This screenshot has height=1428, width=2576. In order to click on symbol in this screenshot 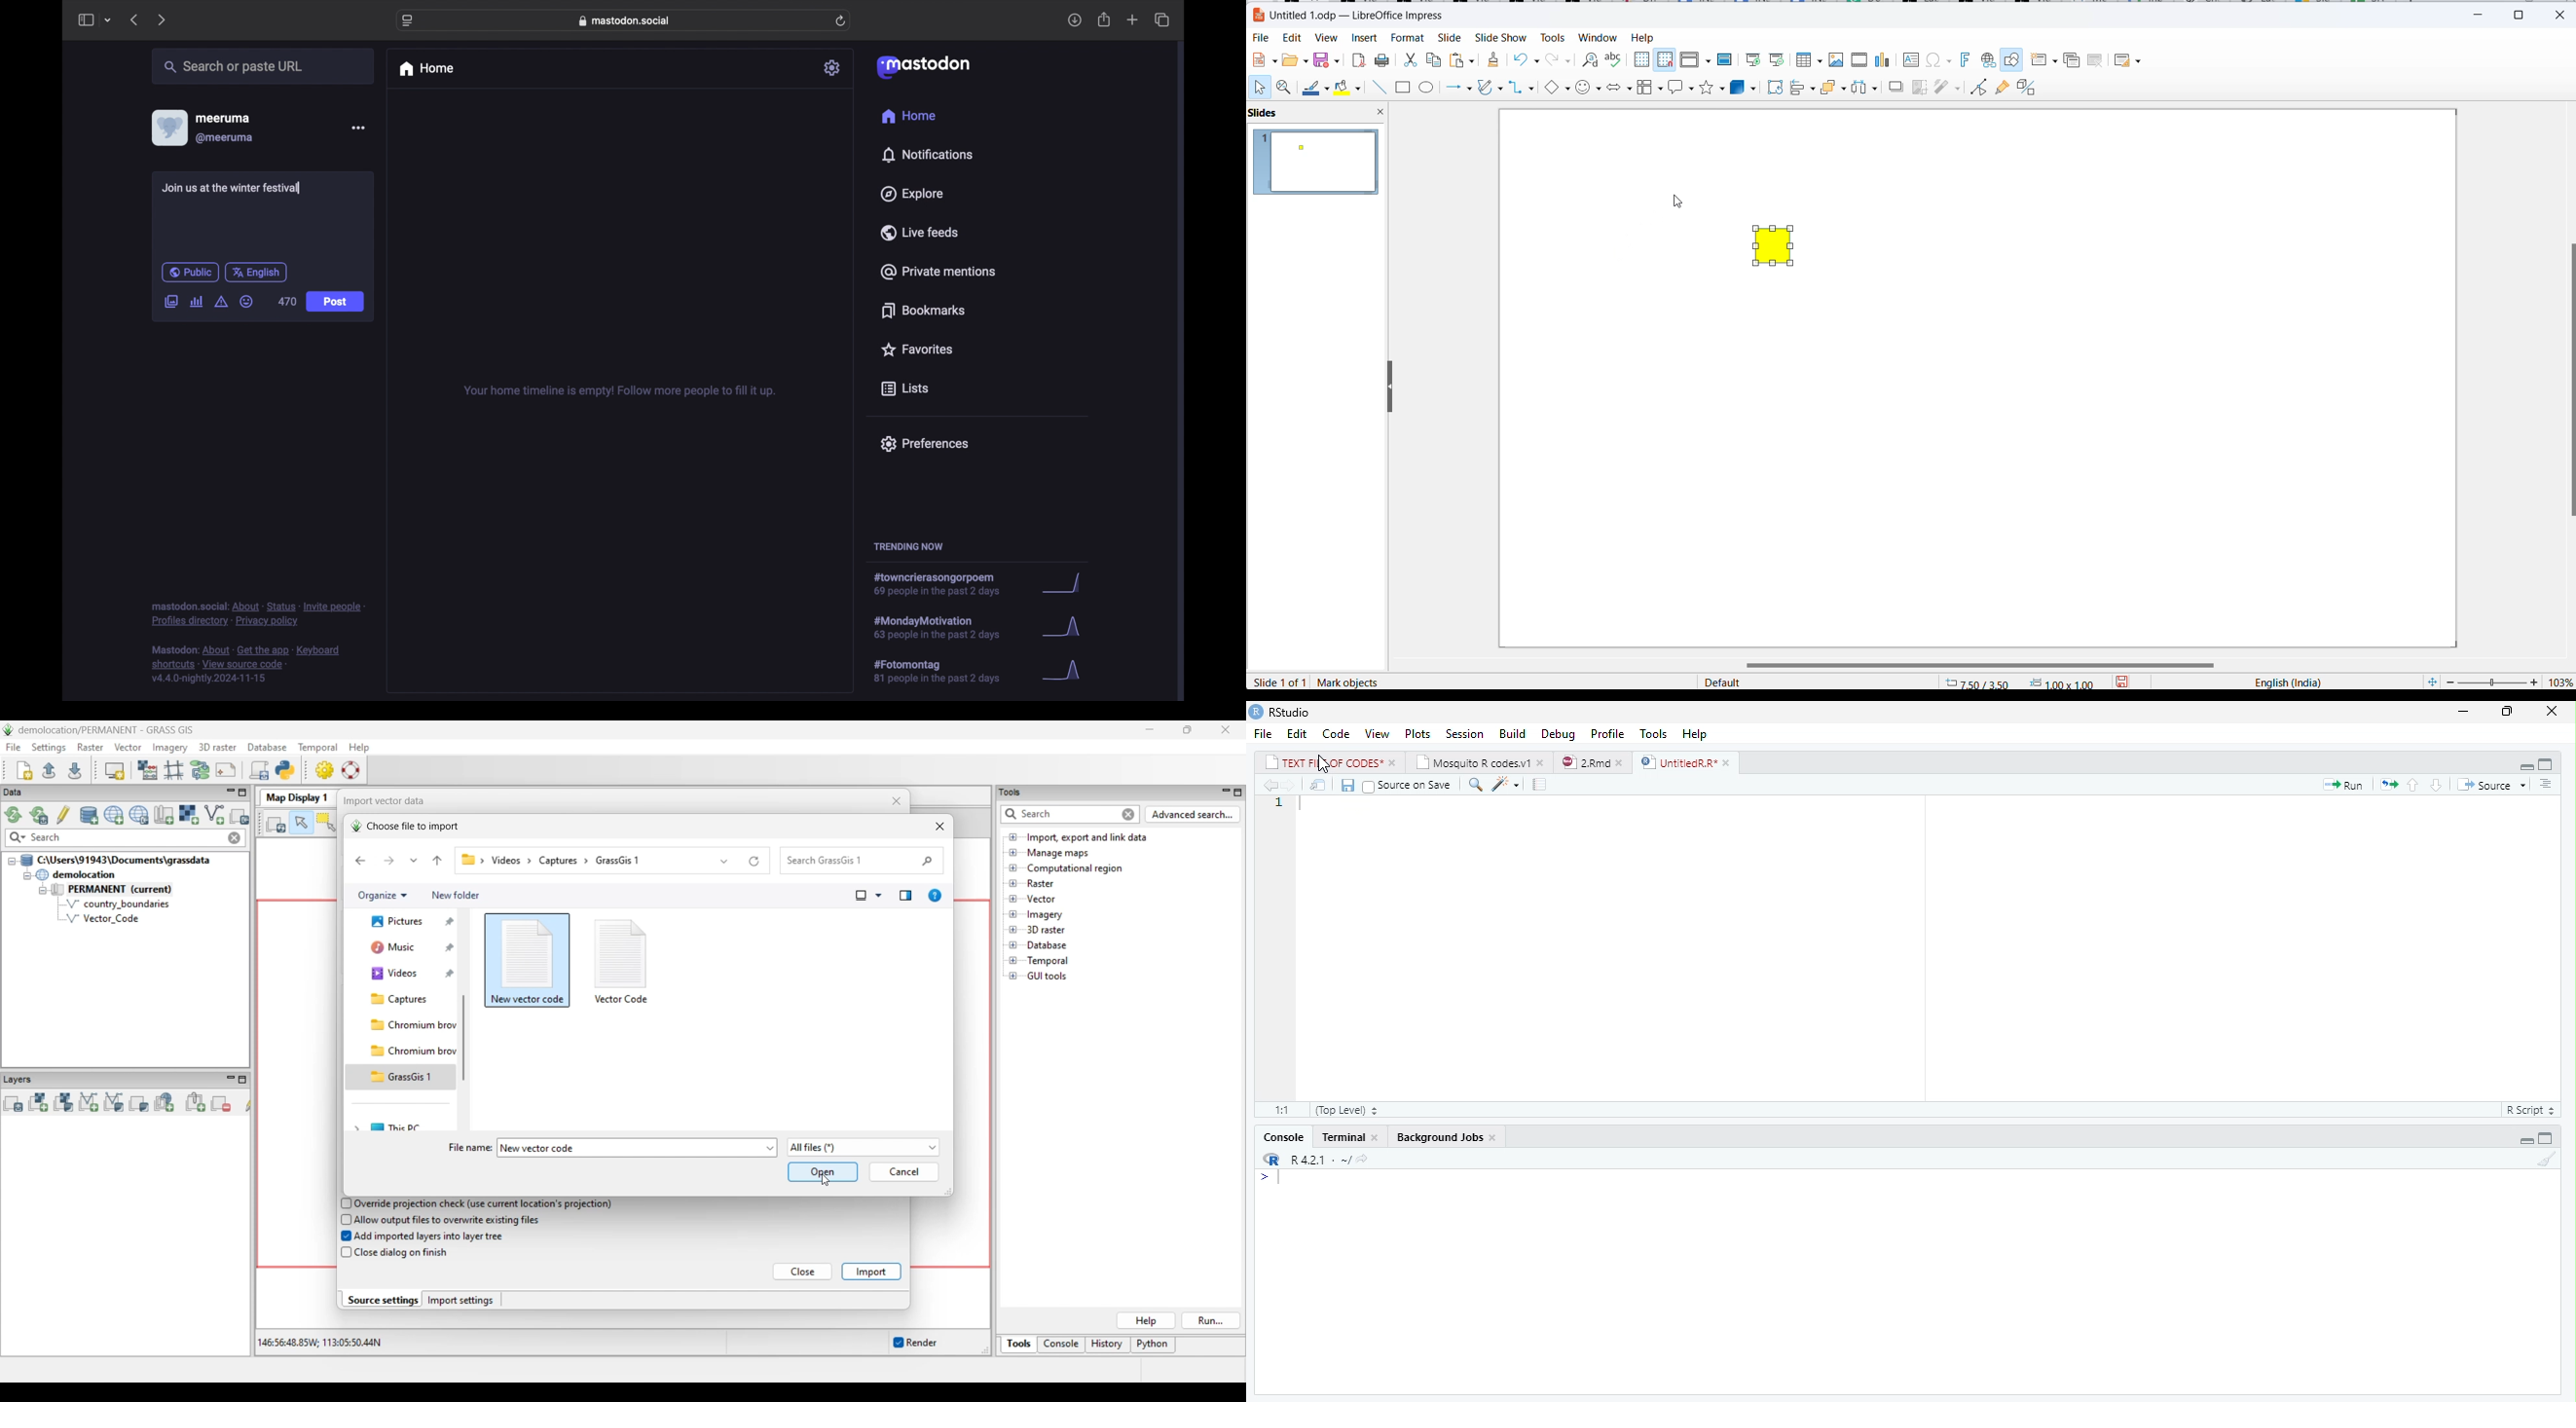, I will do `click(1589, 88)`.